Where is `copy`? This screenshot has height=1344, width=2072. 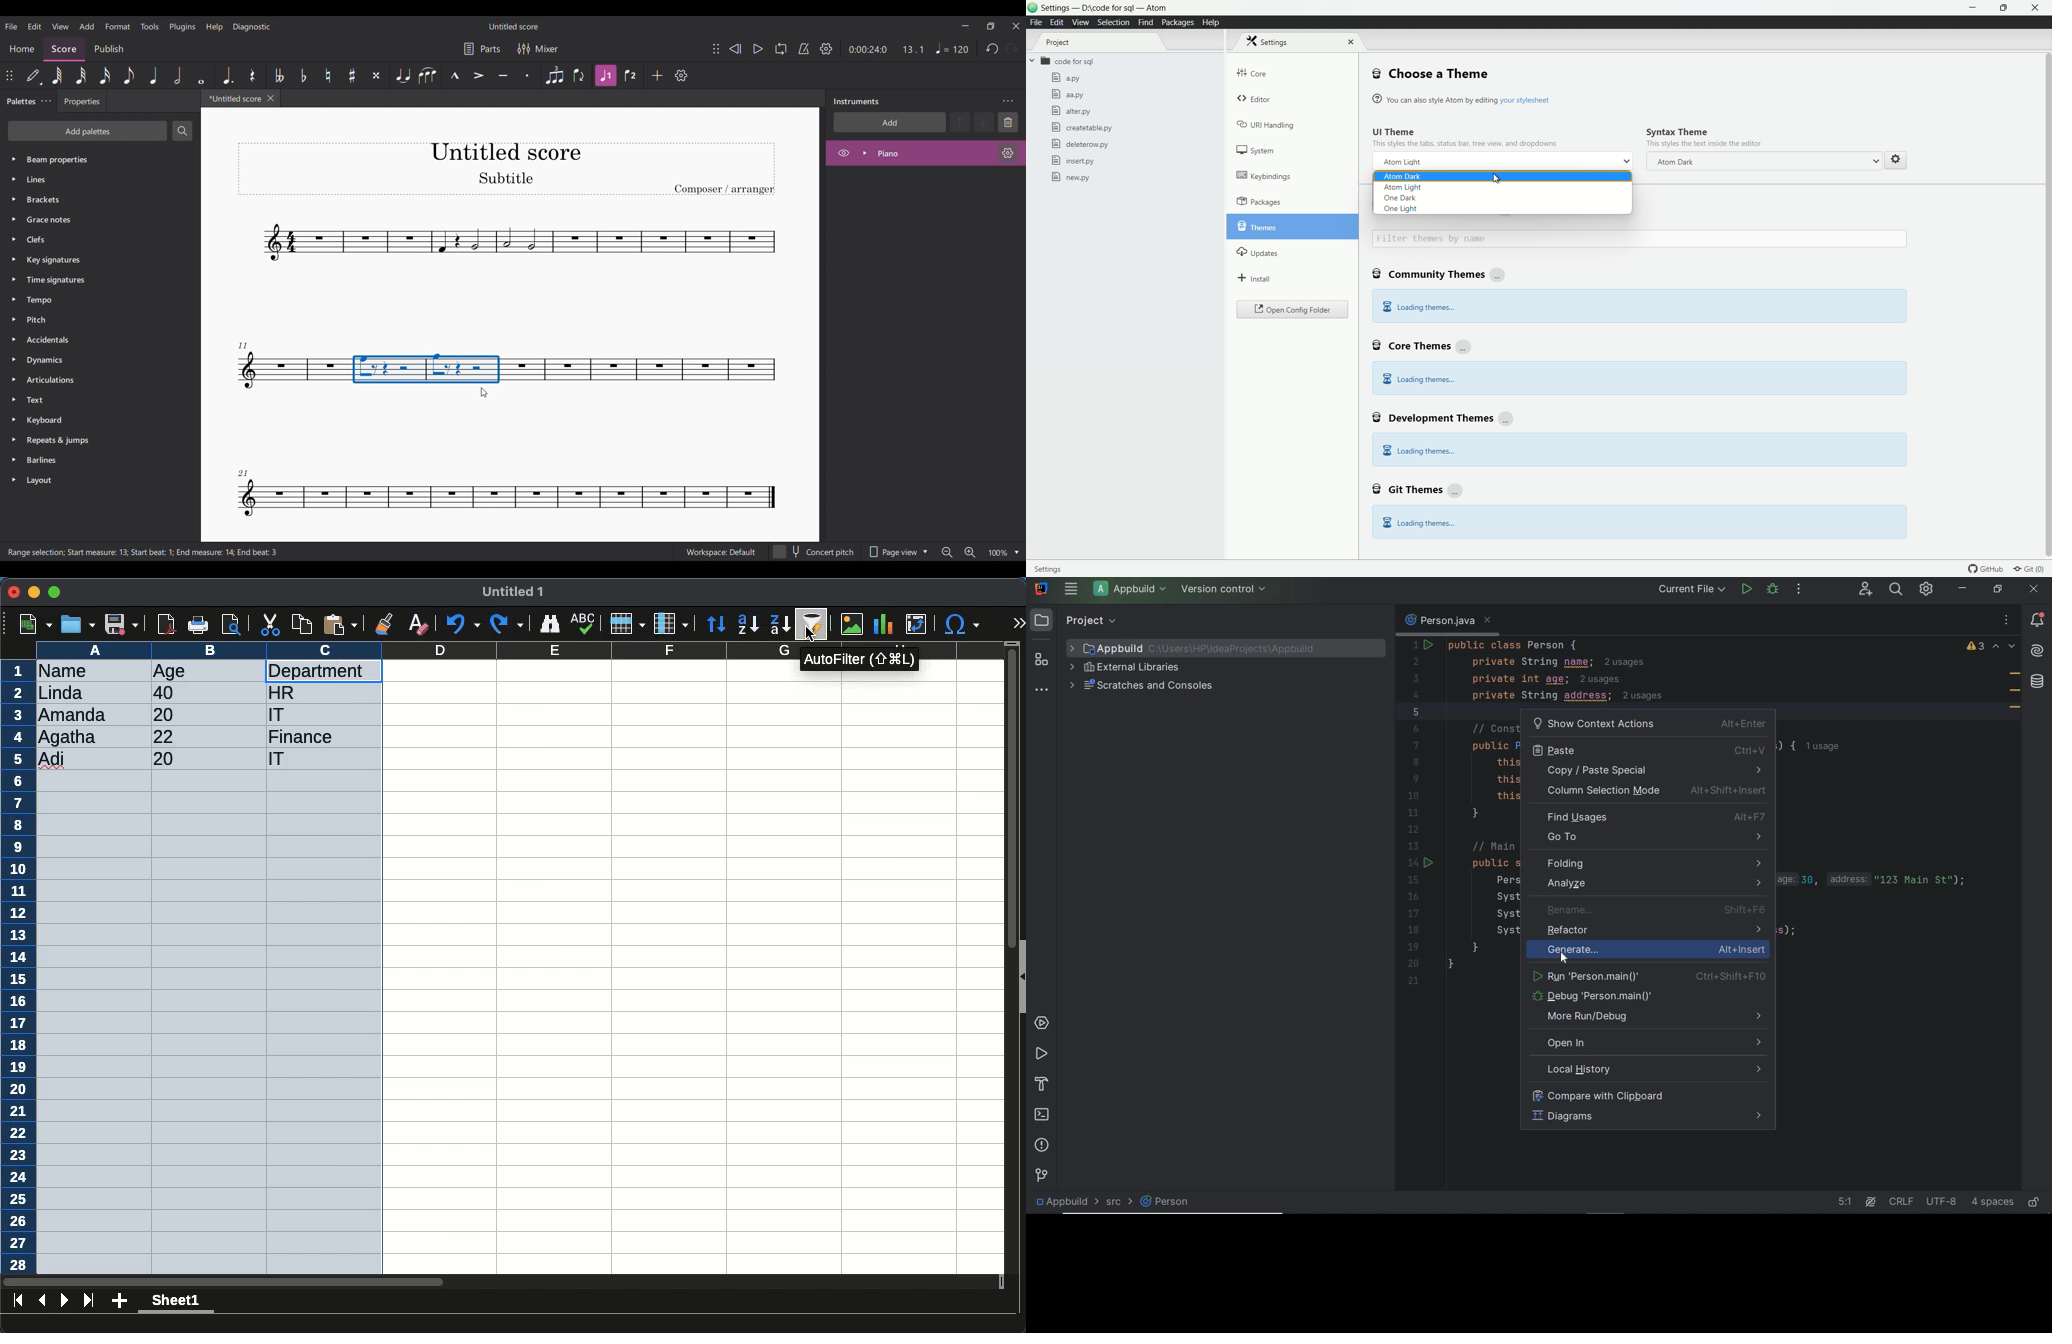
copy is located at coordinates (303, 624).